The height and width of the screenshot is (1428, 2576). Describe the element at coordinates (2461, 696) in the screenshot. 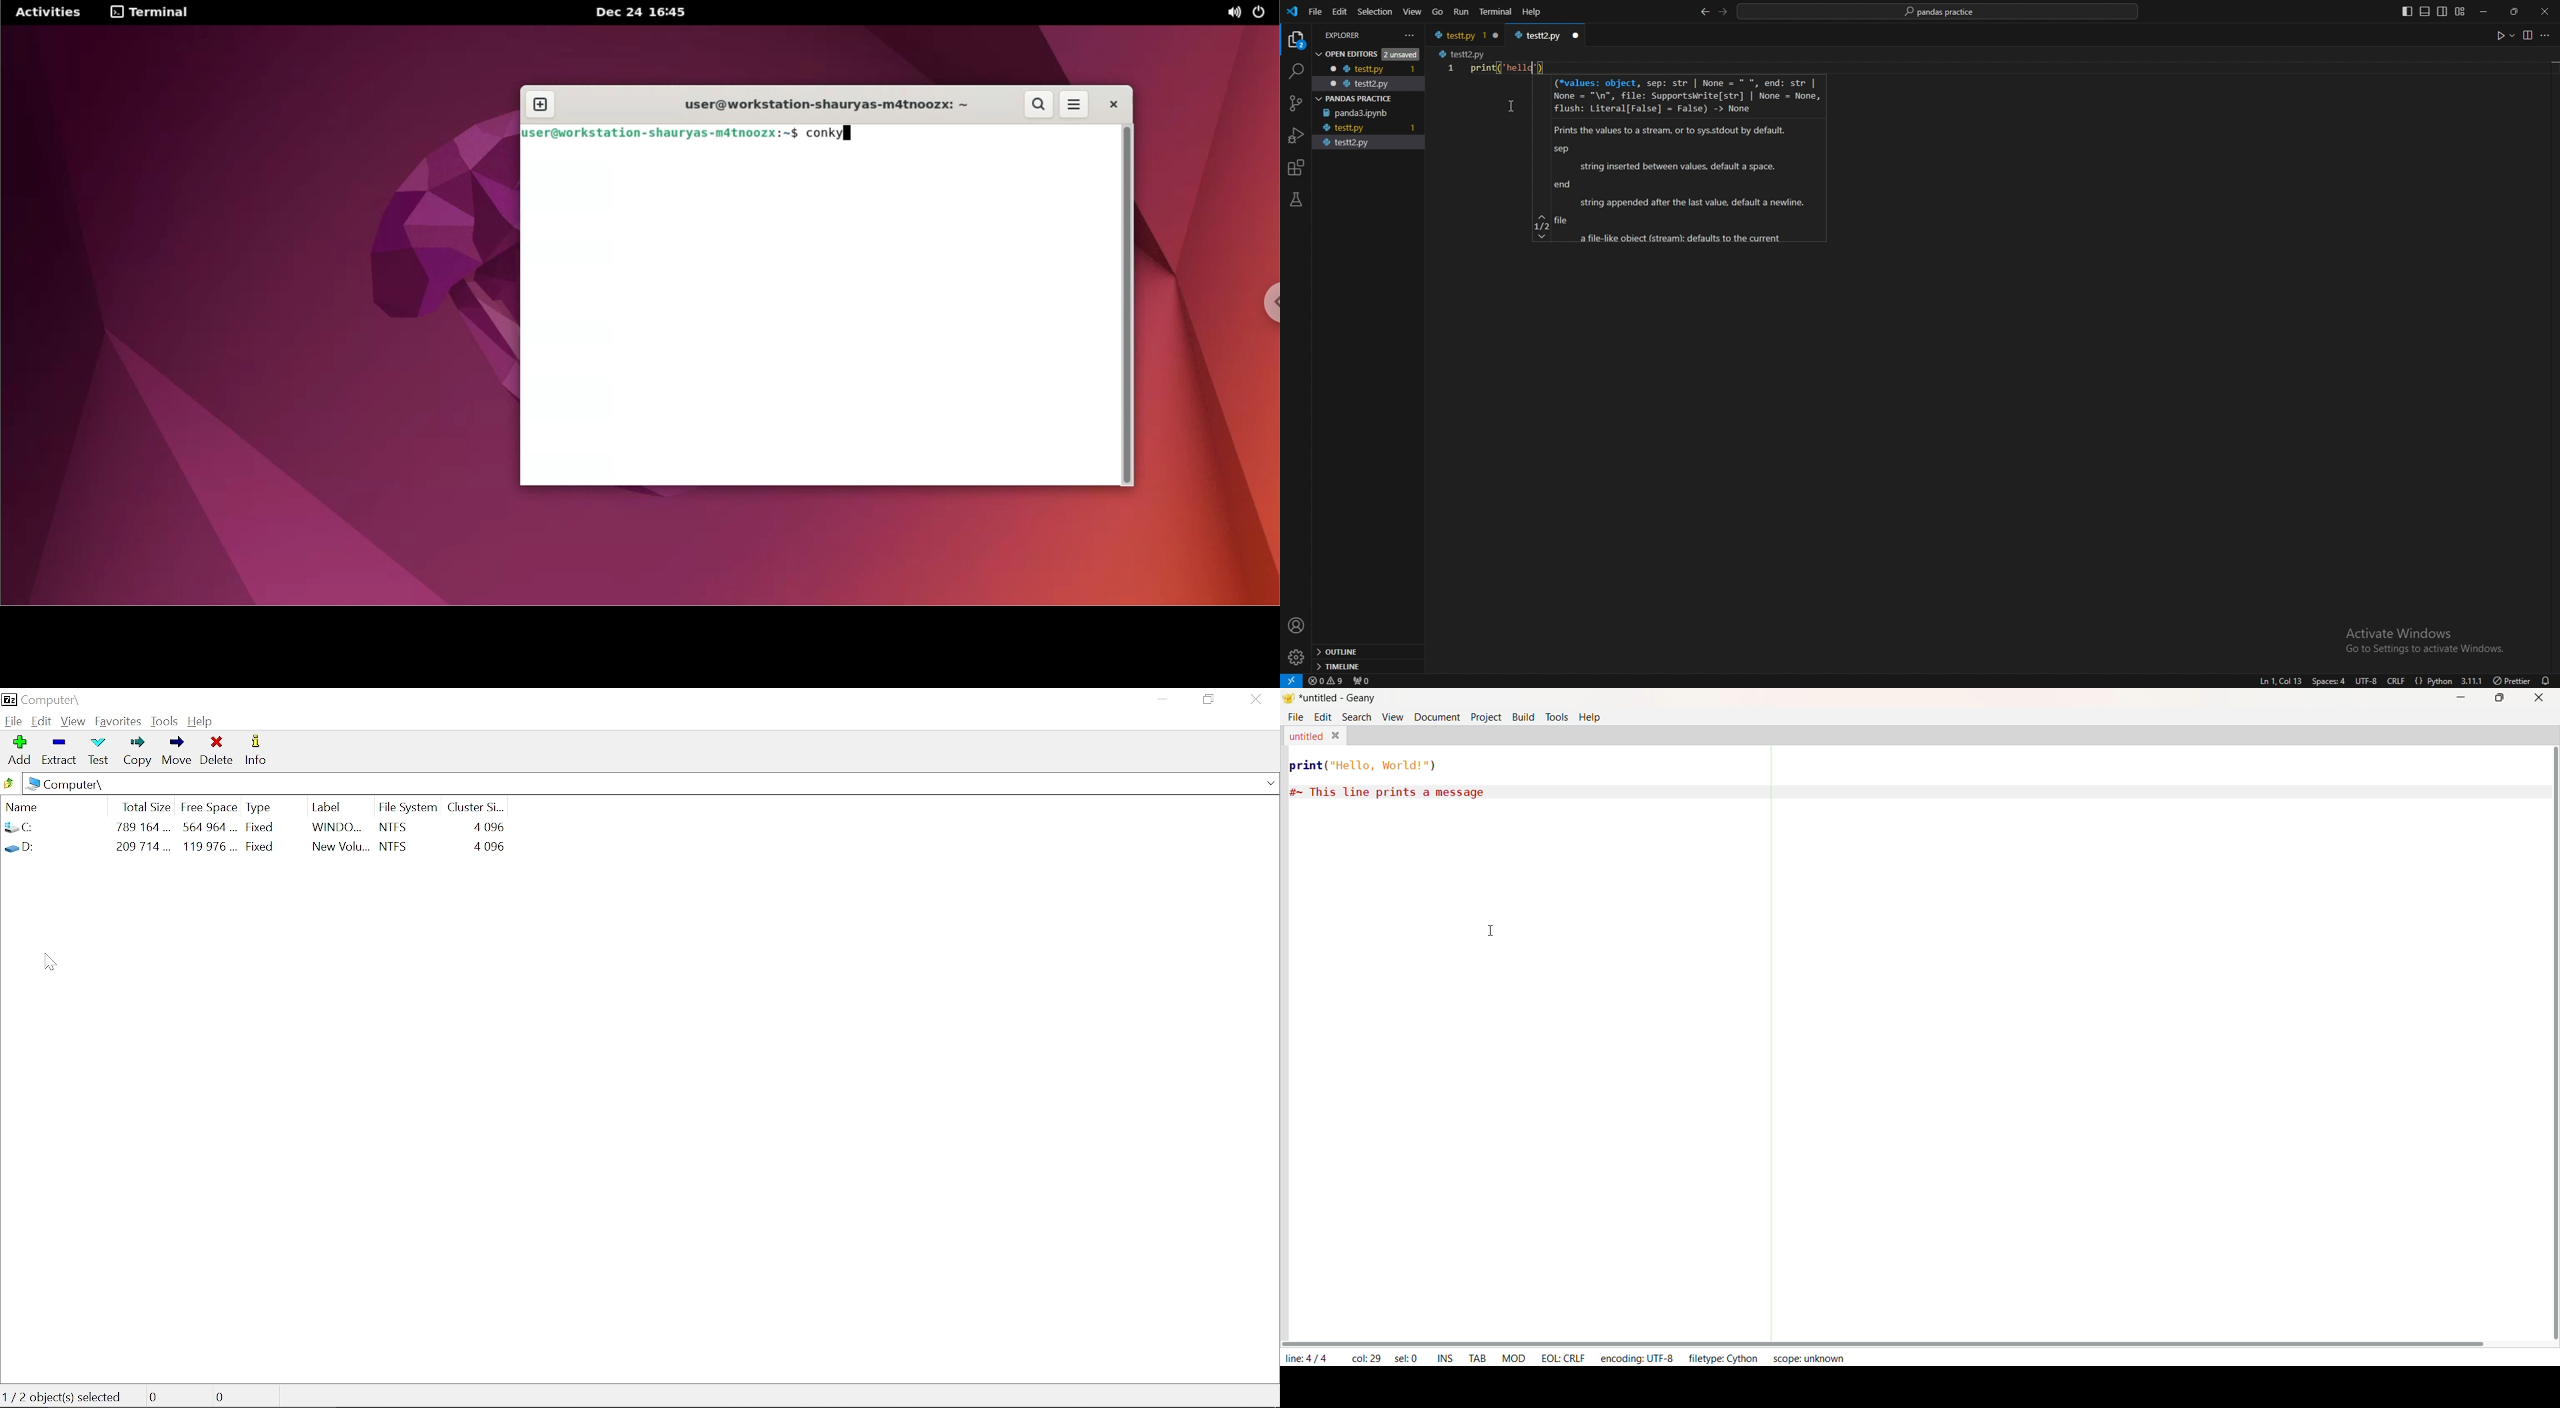

I see `Minimize` at that location.